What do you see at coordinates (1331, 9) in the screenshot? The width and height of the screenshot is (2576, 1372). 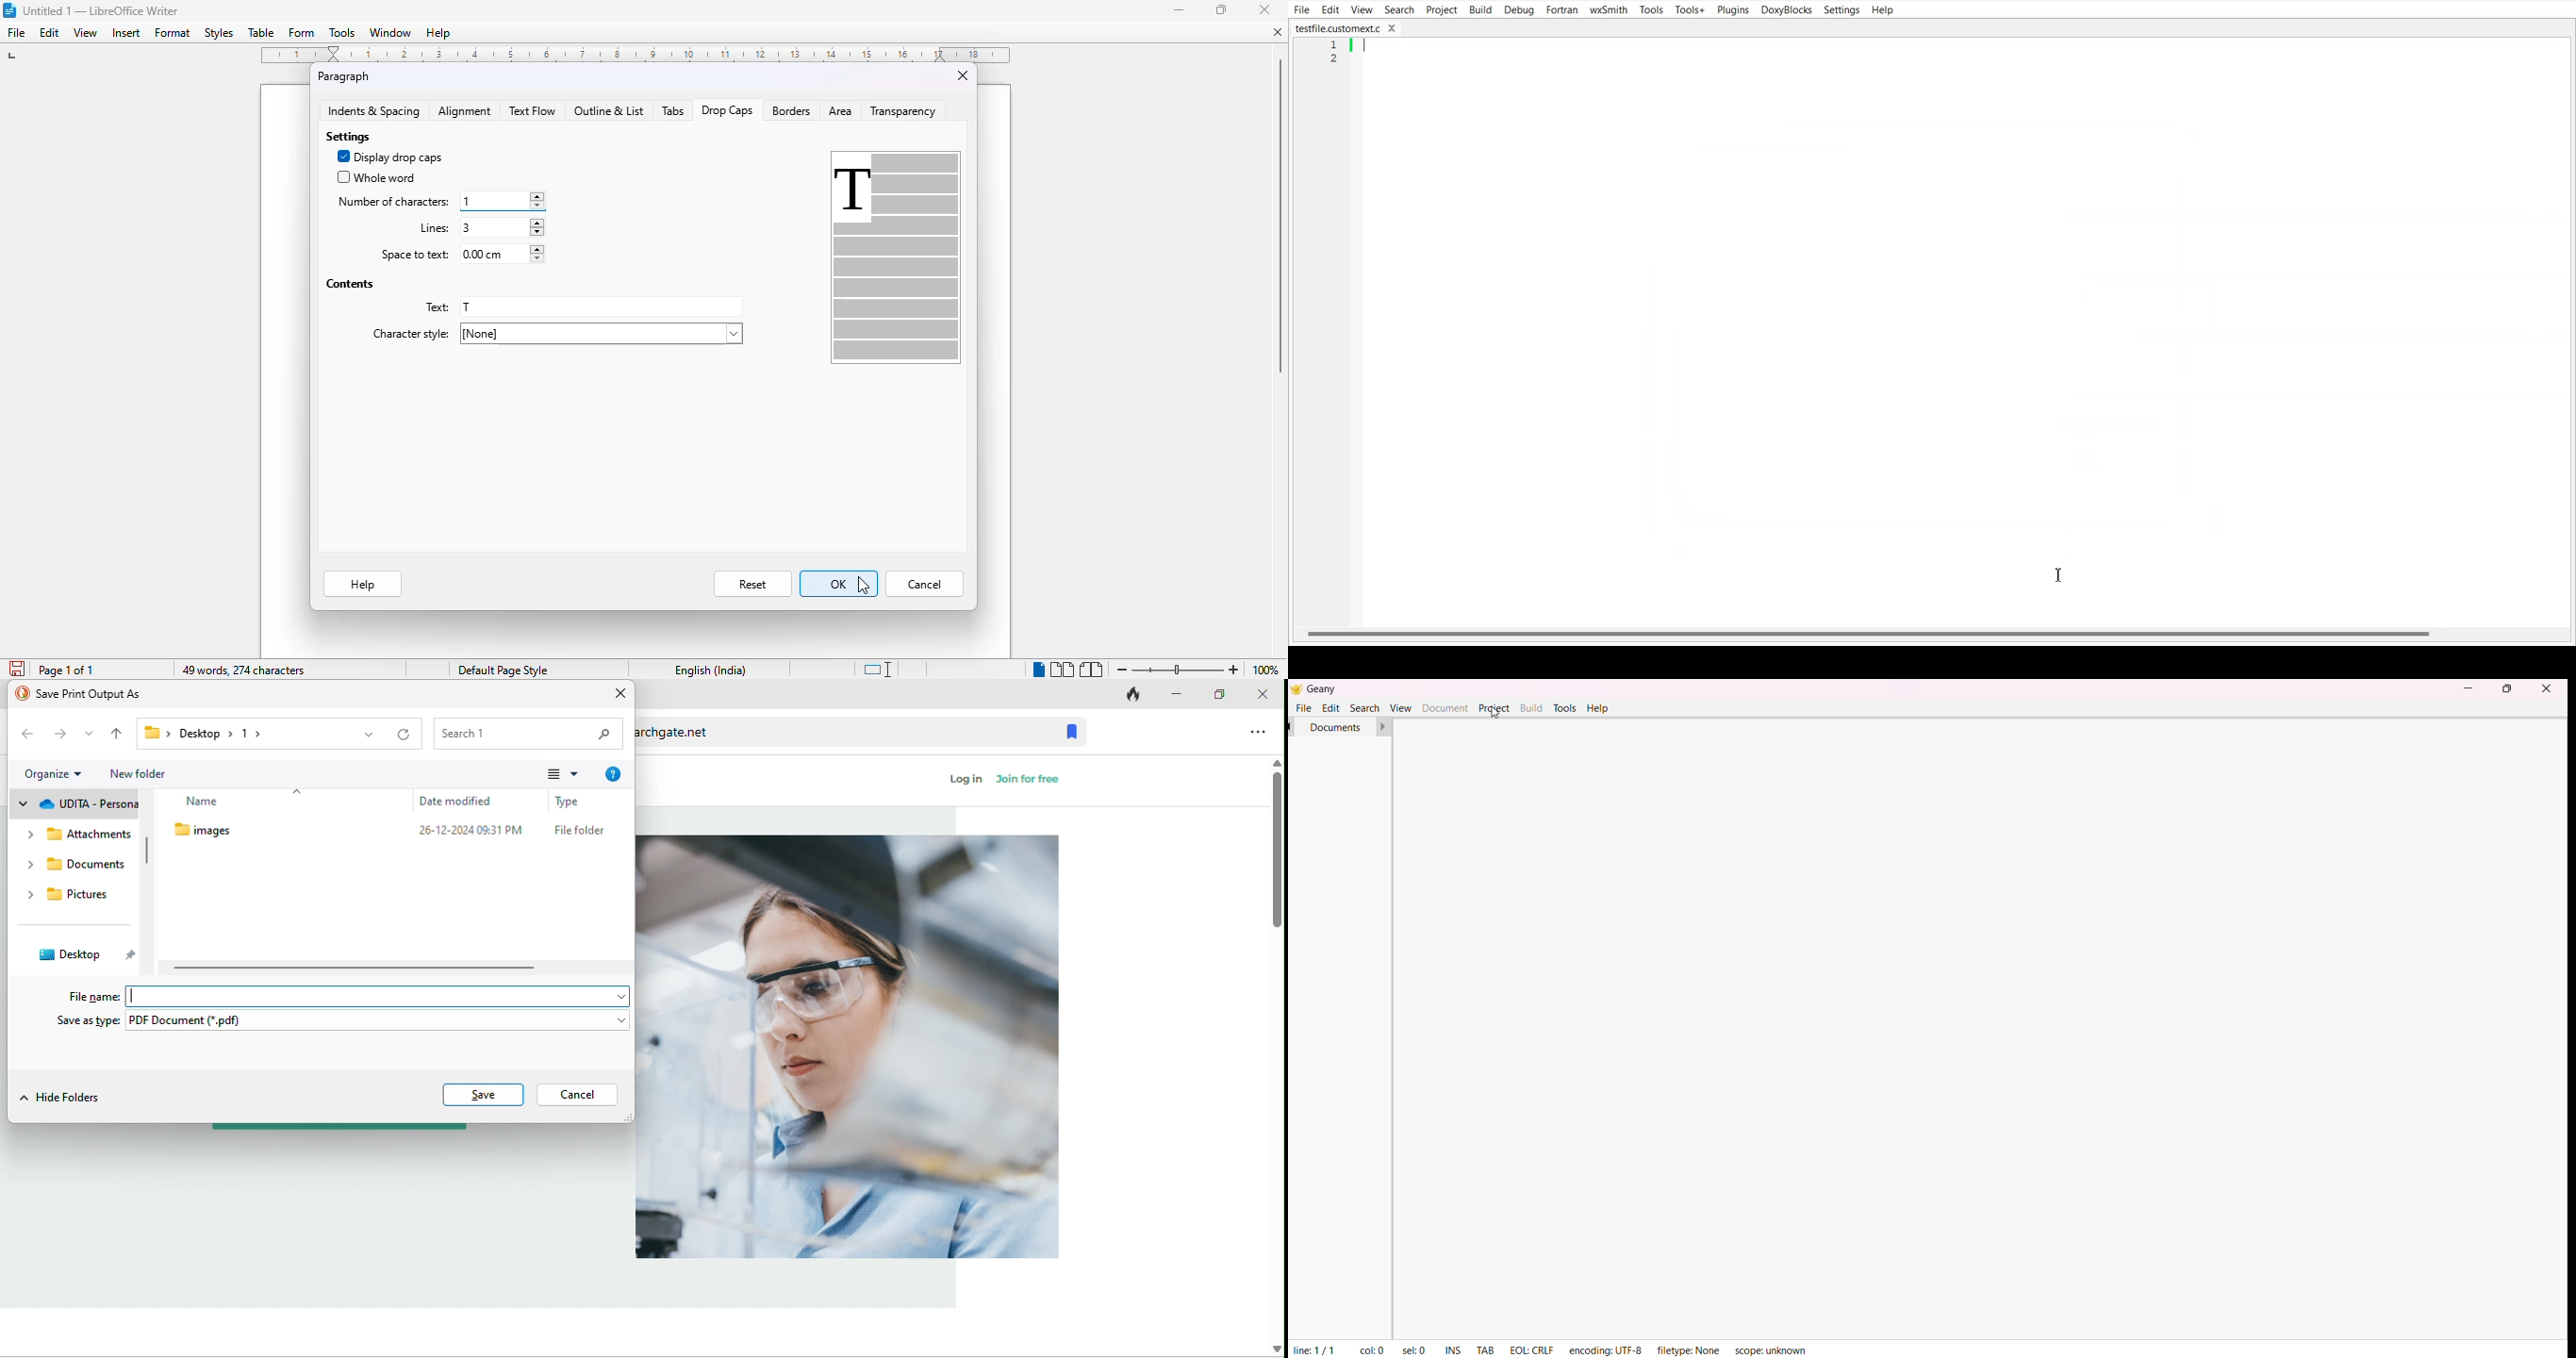 I see `Edit` at bounding box center [1331, 9].